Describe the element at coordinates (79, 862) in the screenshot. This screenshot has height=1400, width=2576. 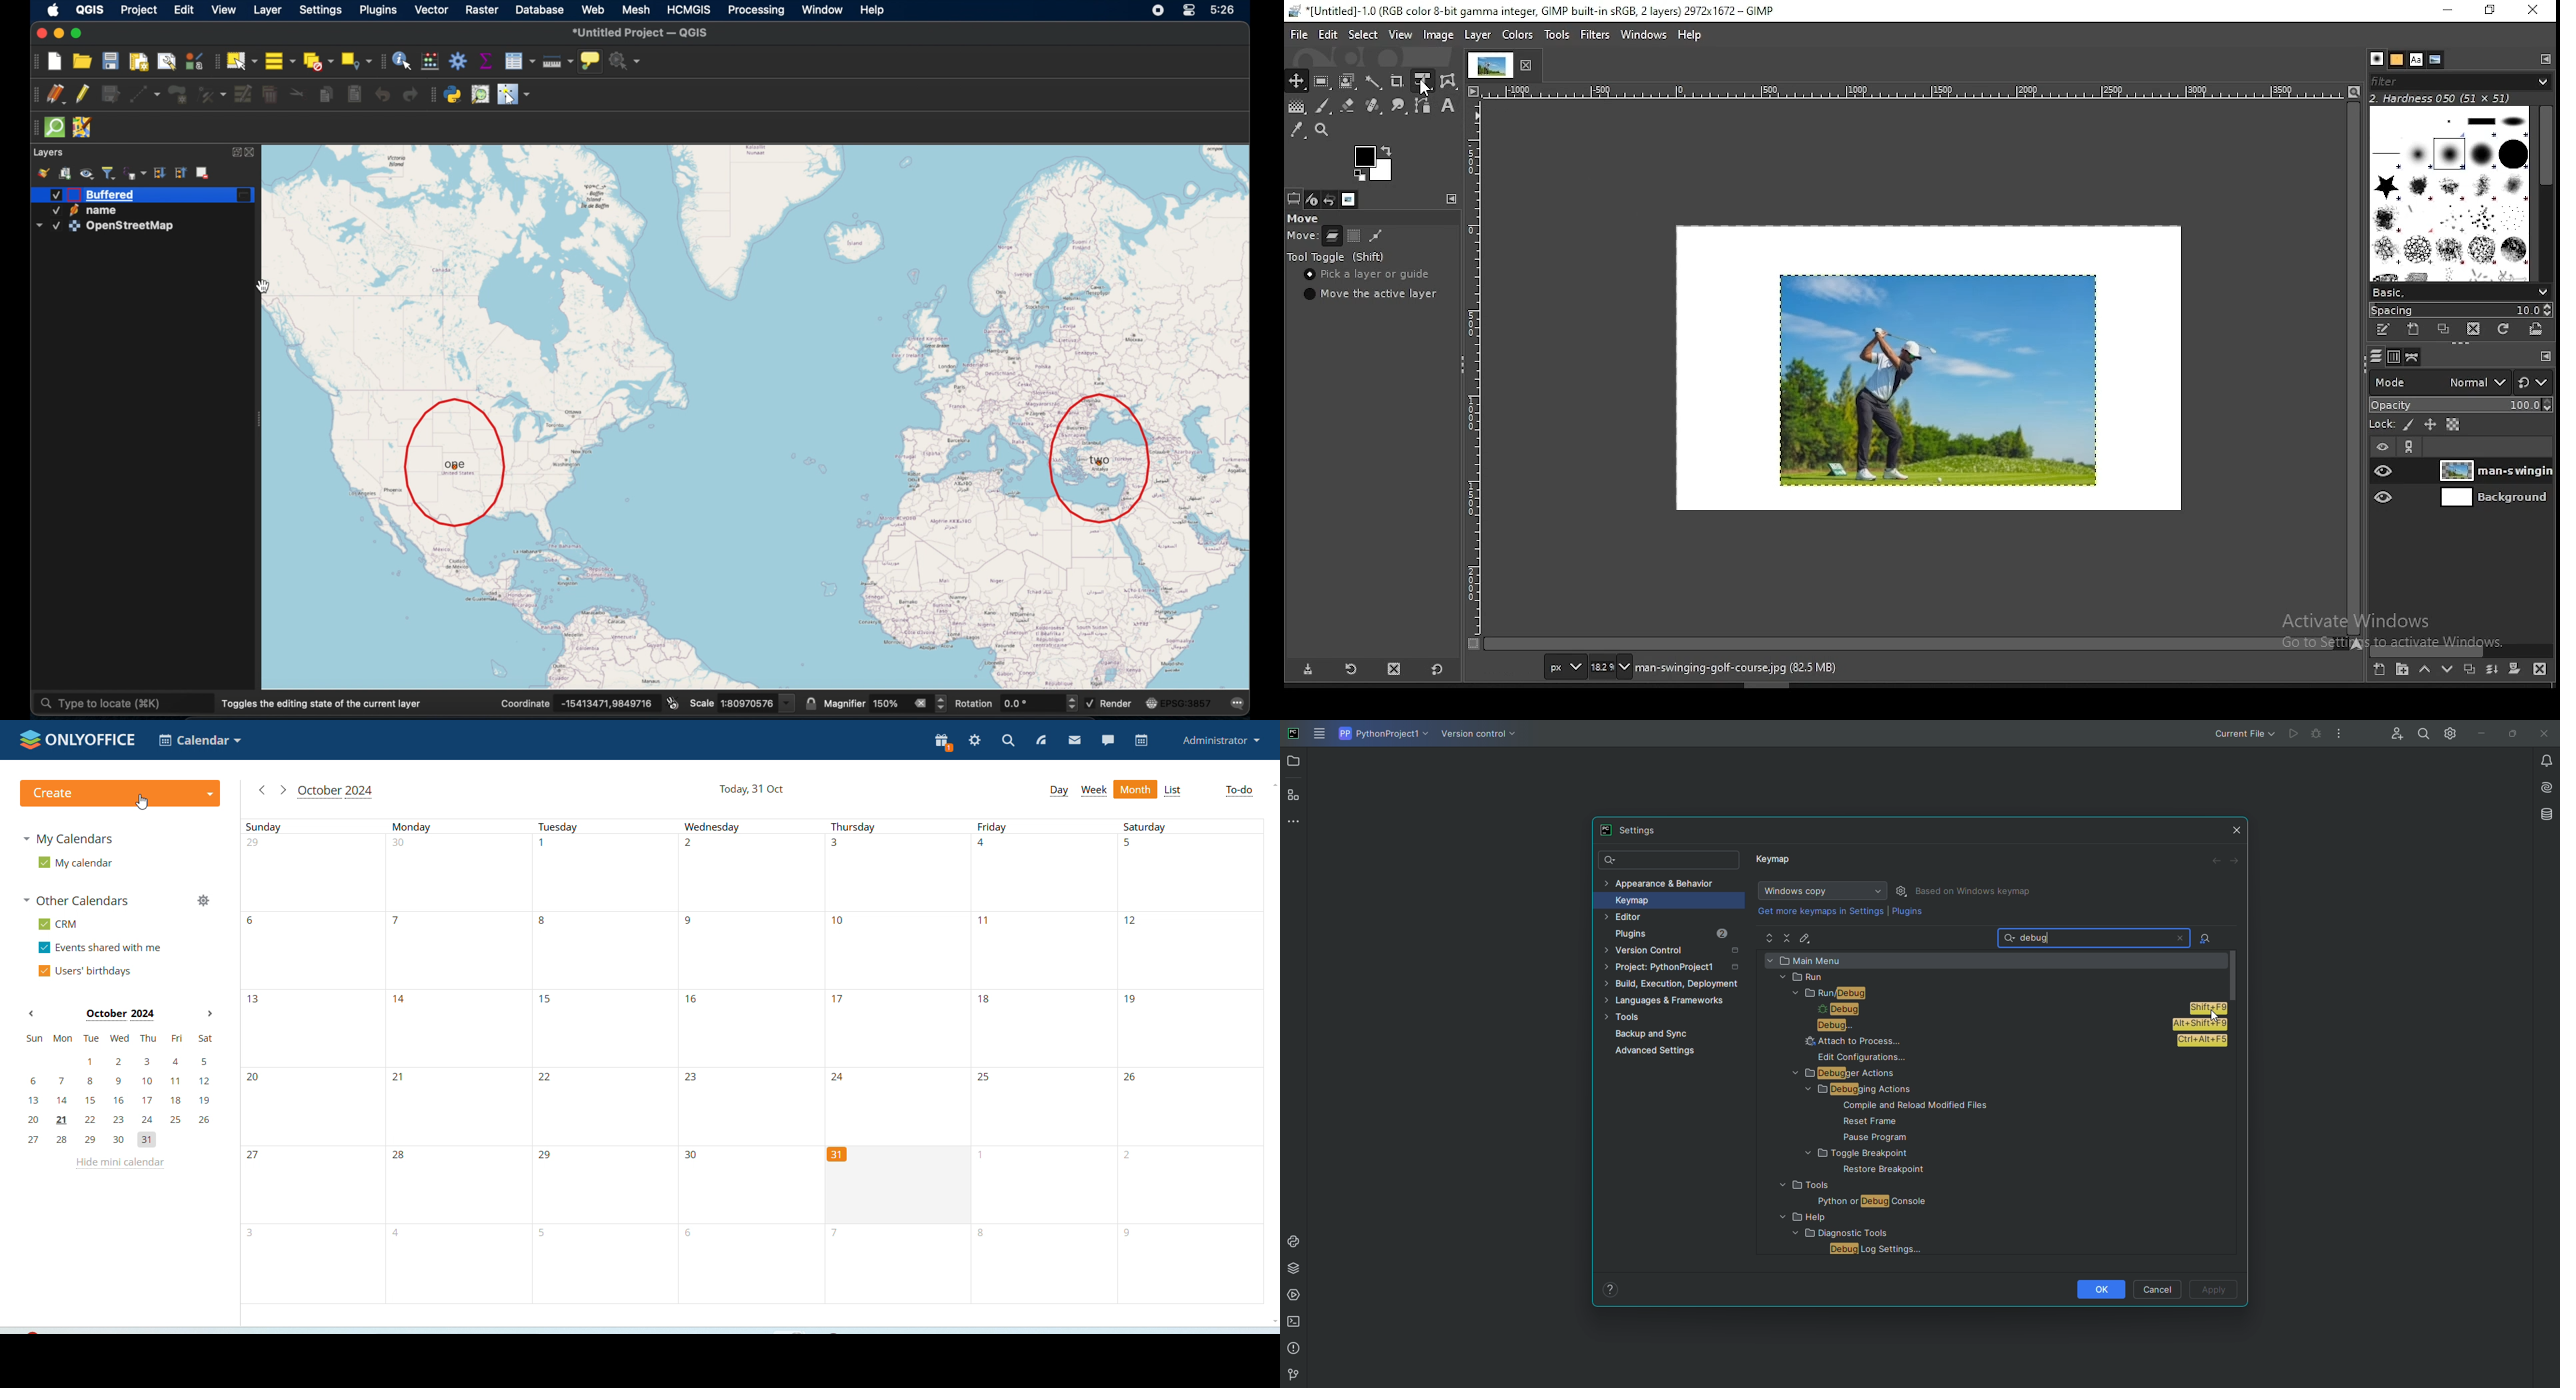
I see `my calendar` at that location.